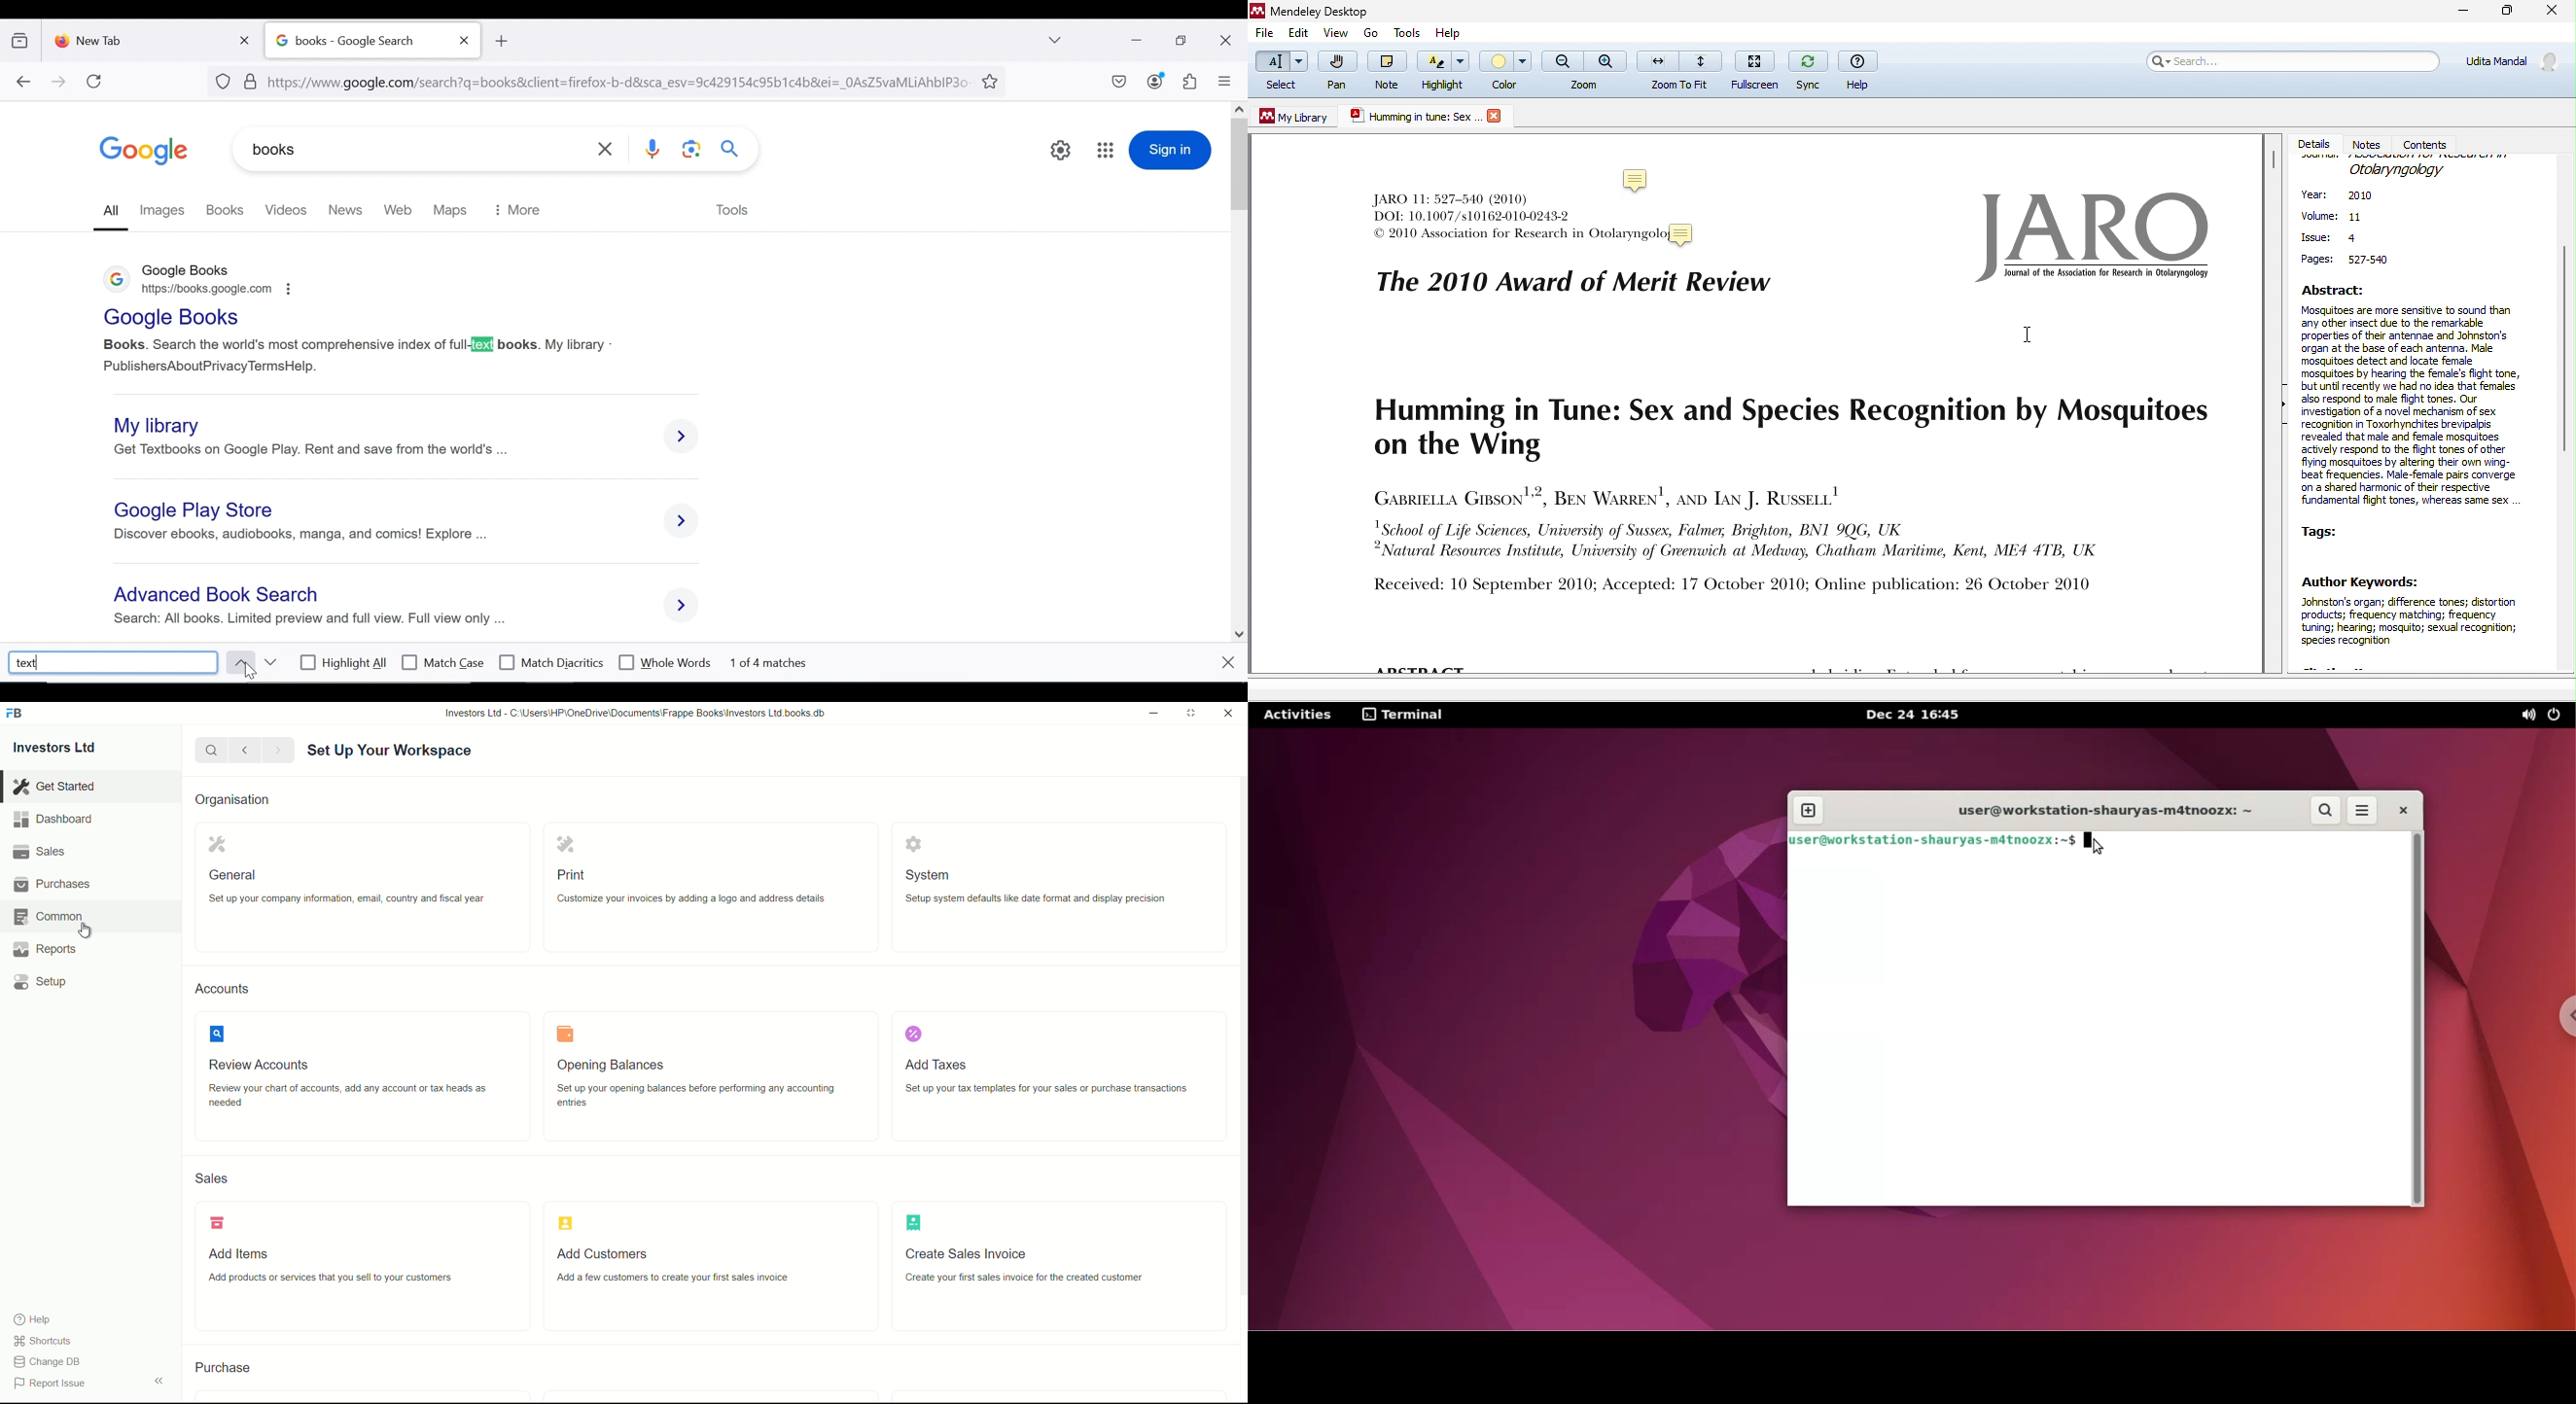  Describe the element at coordinates (345, 209) in the screenshot. I see `new` at that location.